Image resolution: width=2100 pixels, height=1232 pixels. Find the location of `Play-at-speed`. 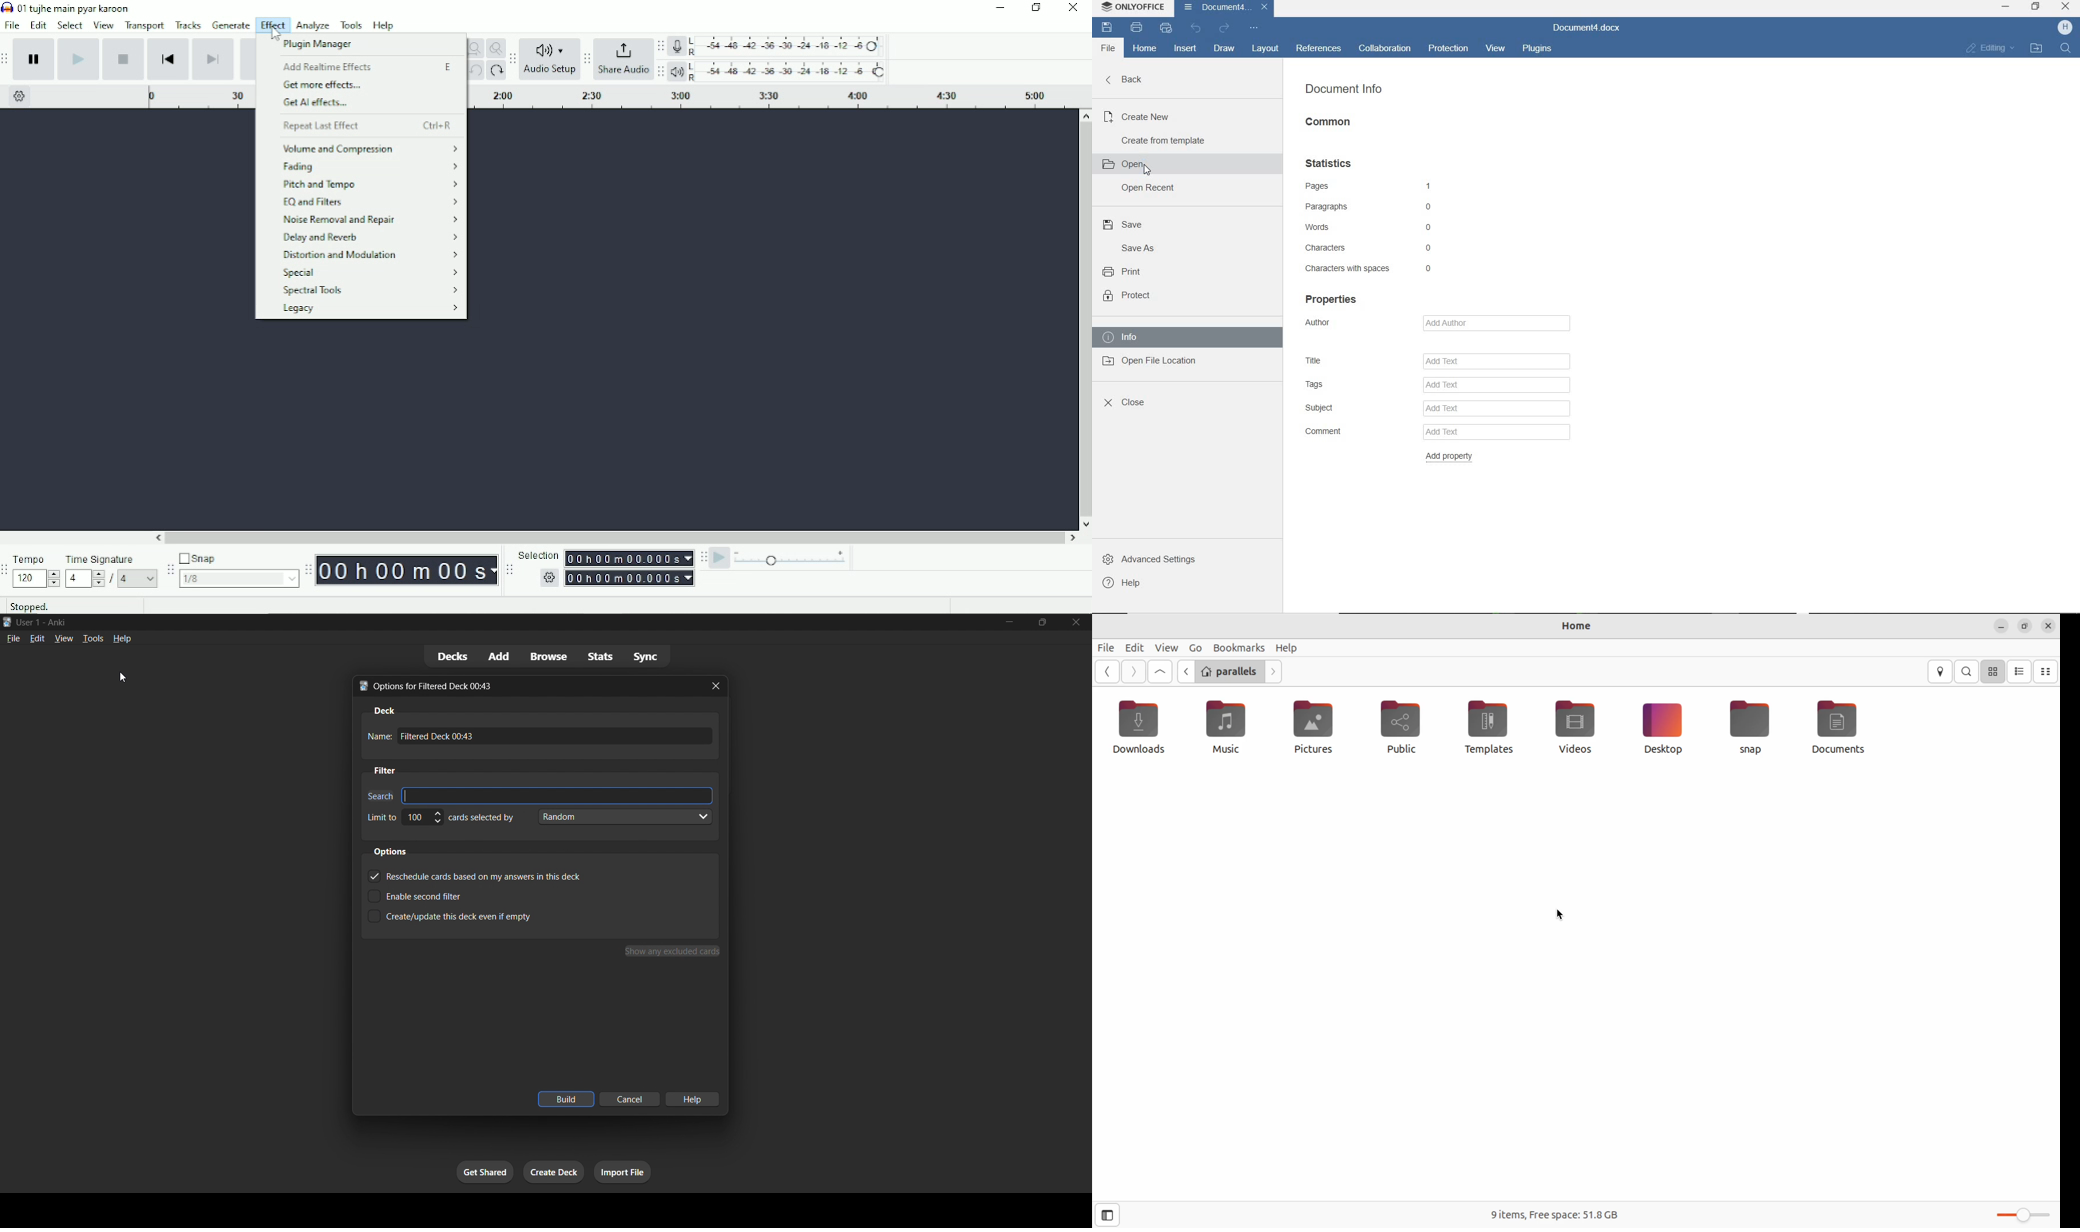

Play-at-speed is located at coordinates (720, 559).